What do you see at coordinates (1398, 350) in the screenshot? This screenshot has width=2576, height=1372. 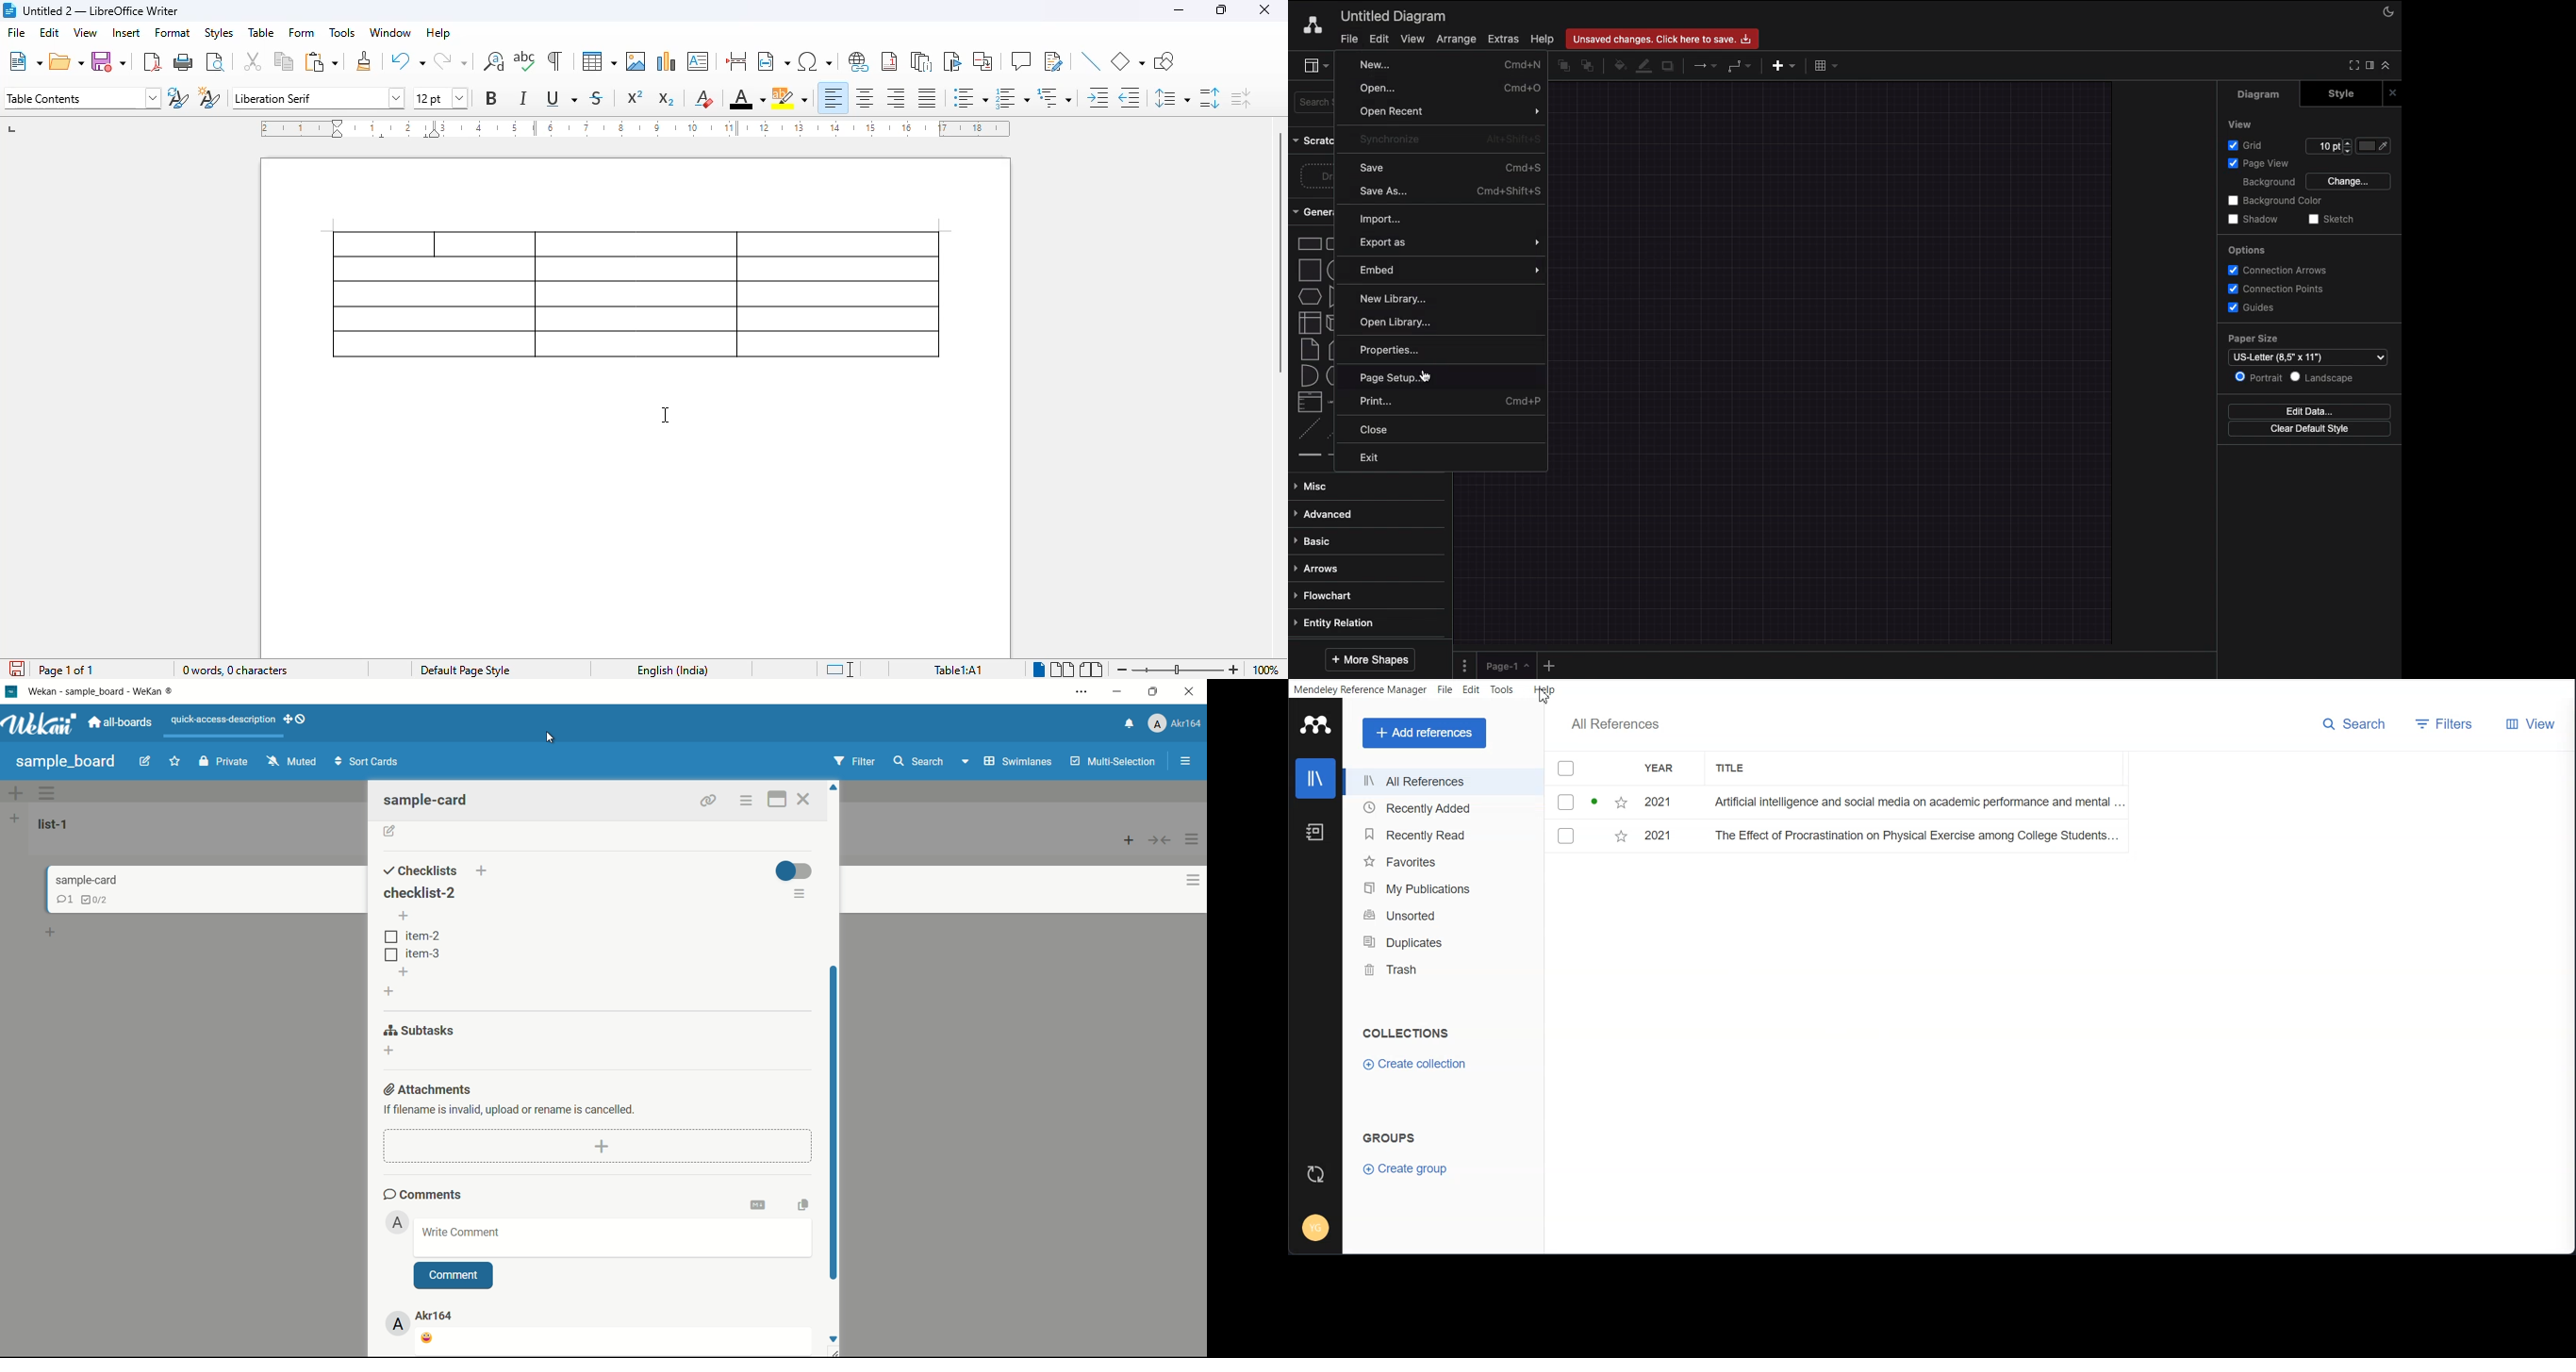 I see `Properties` at bounding box center [1398, 350].